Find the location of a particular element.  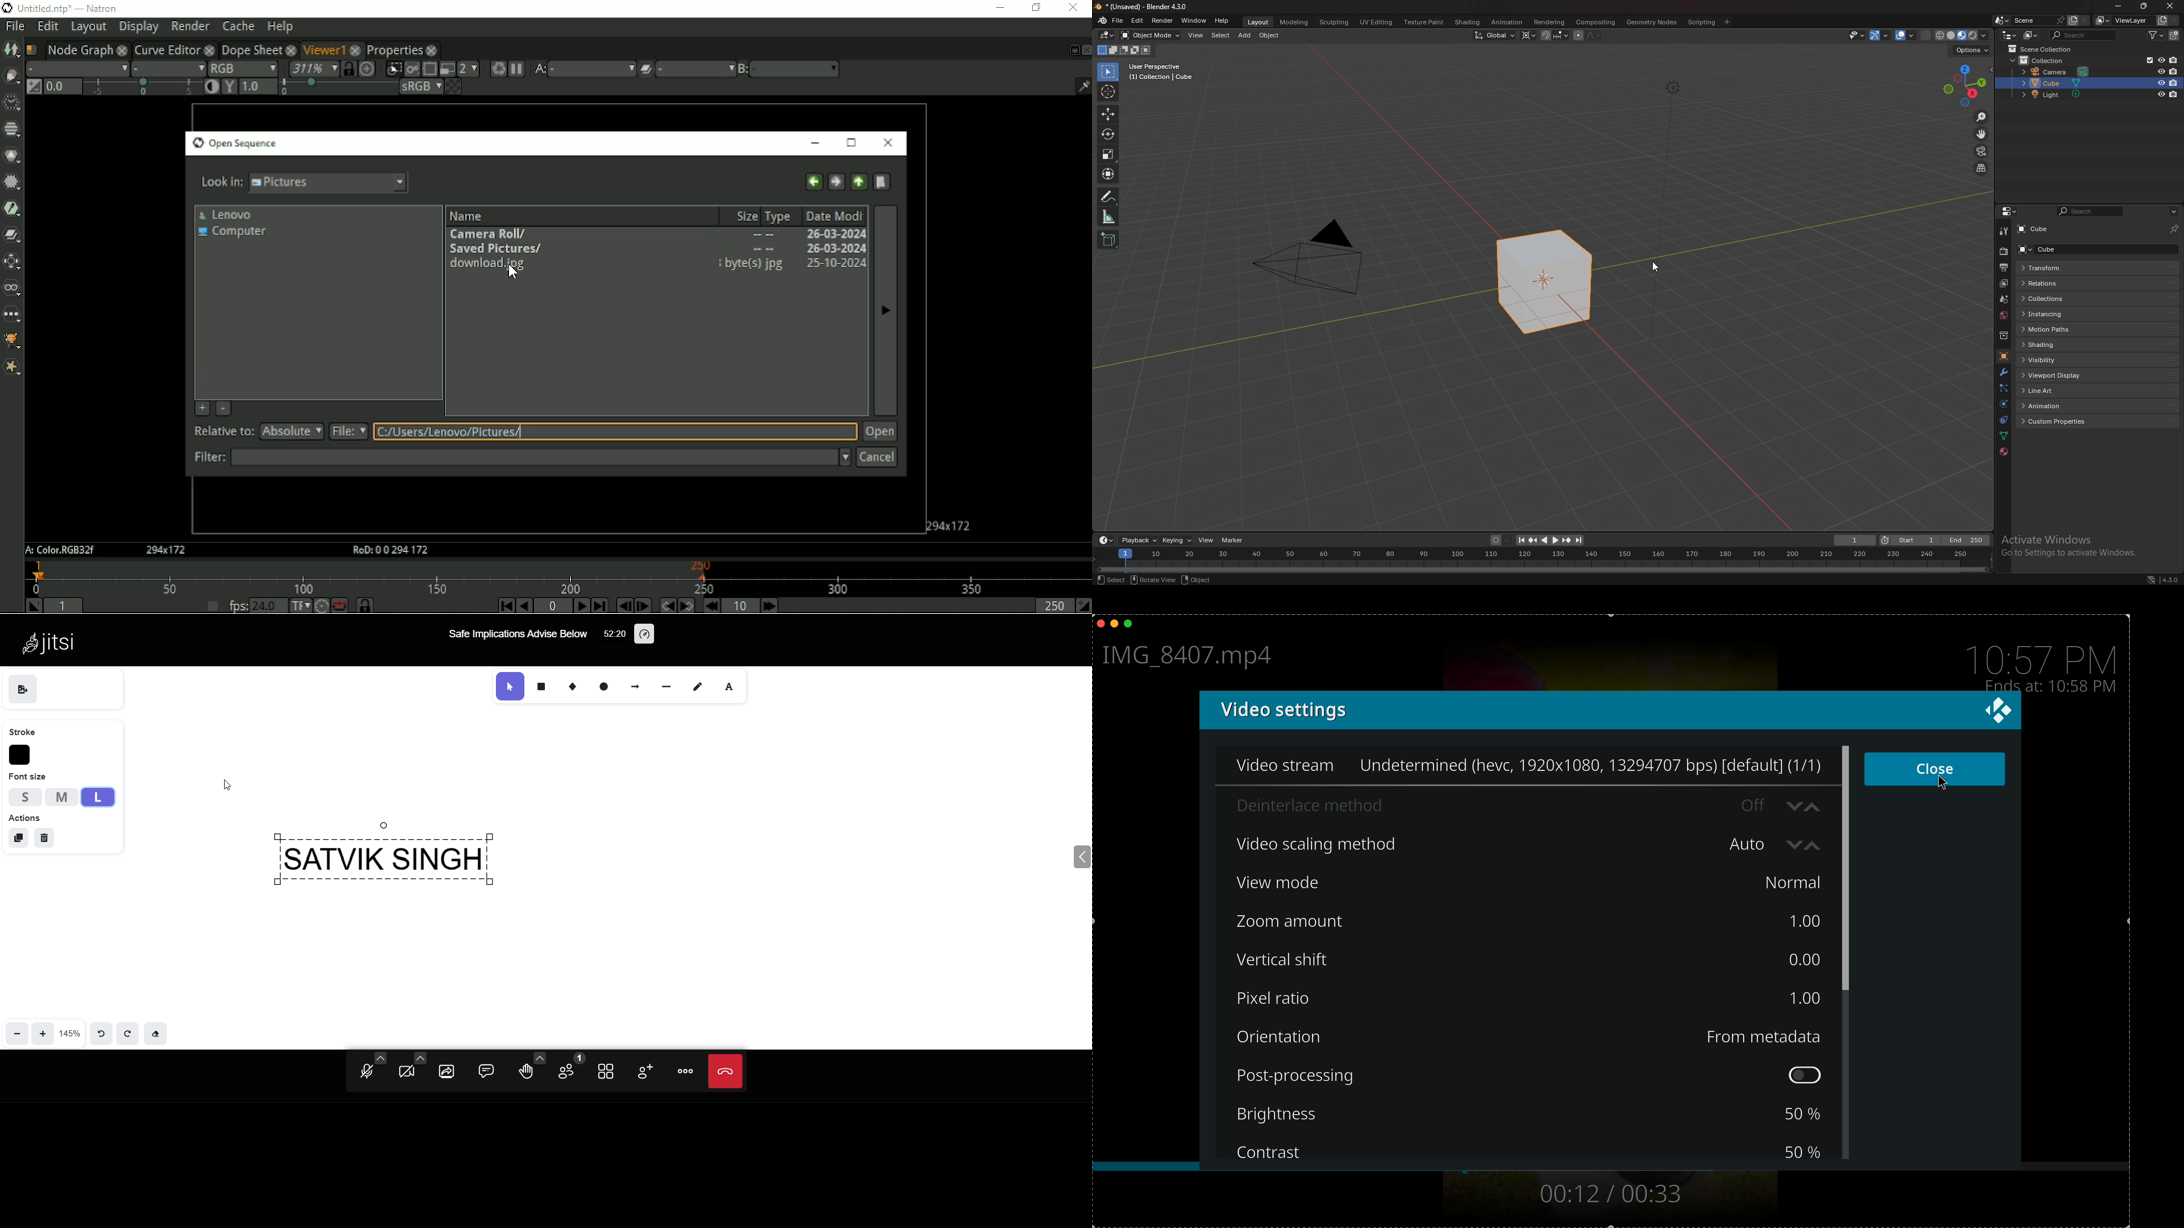

10:57 PM is located at coordinates (2045, 655).